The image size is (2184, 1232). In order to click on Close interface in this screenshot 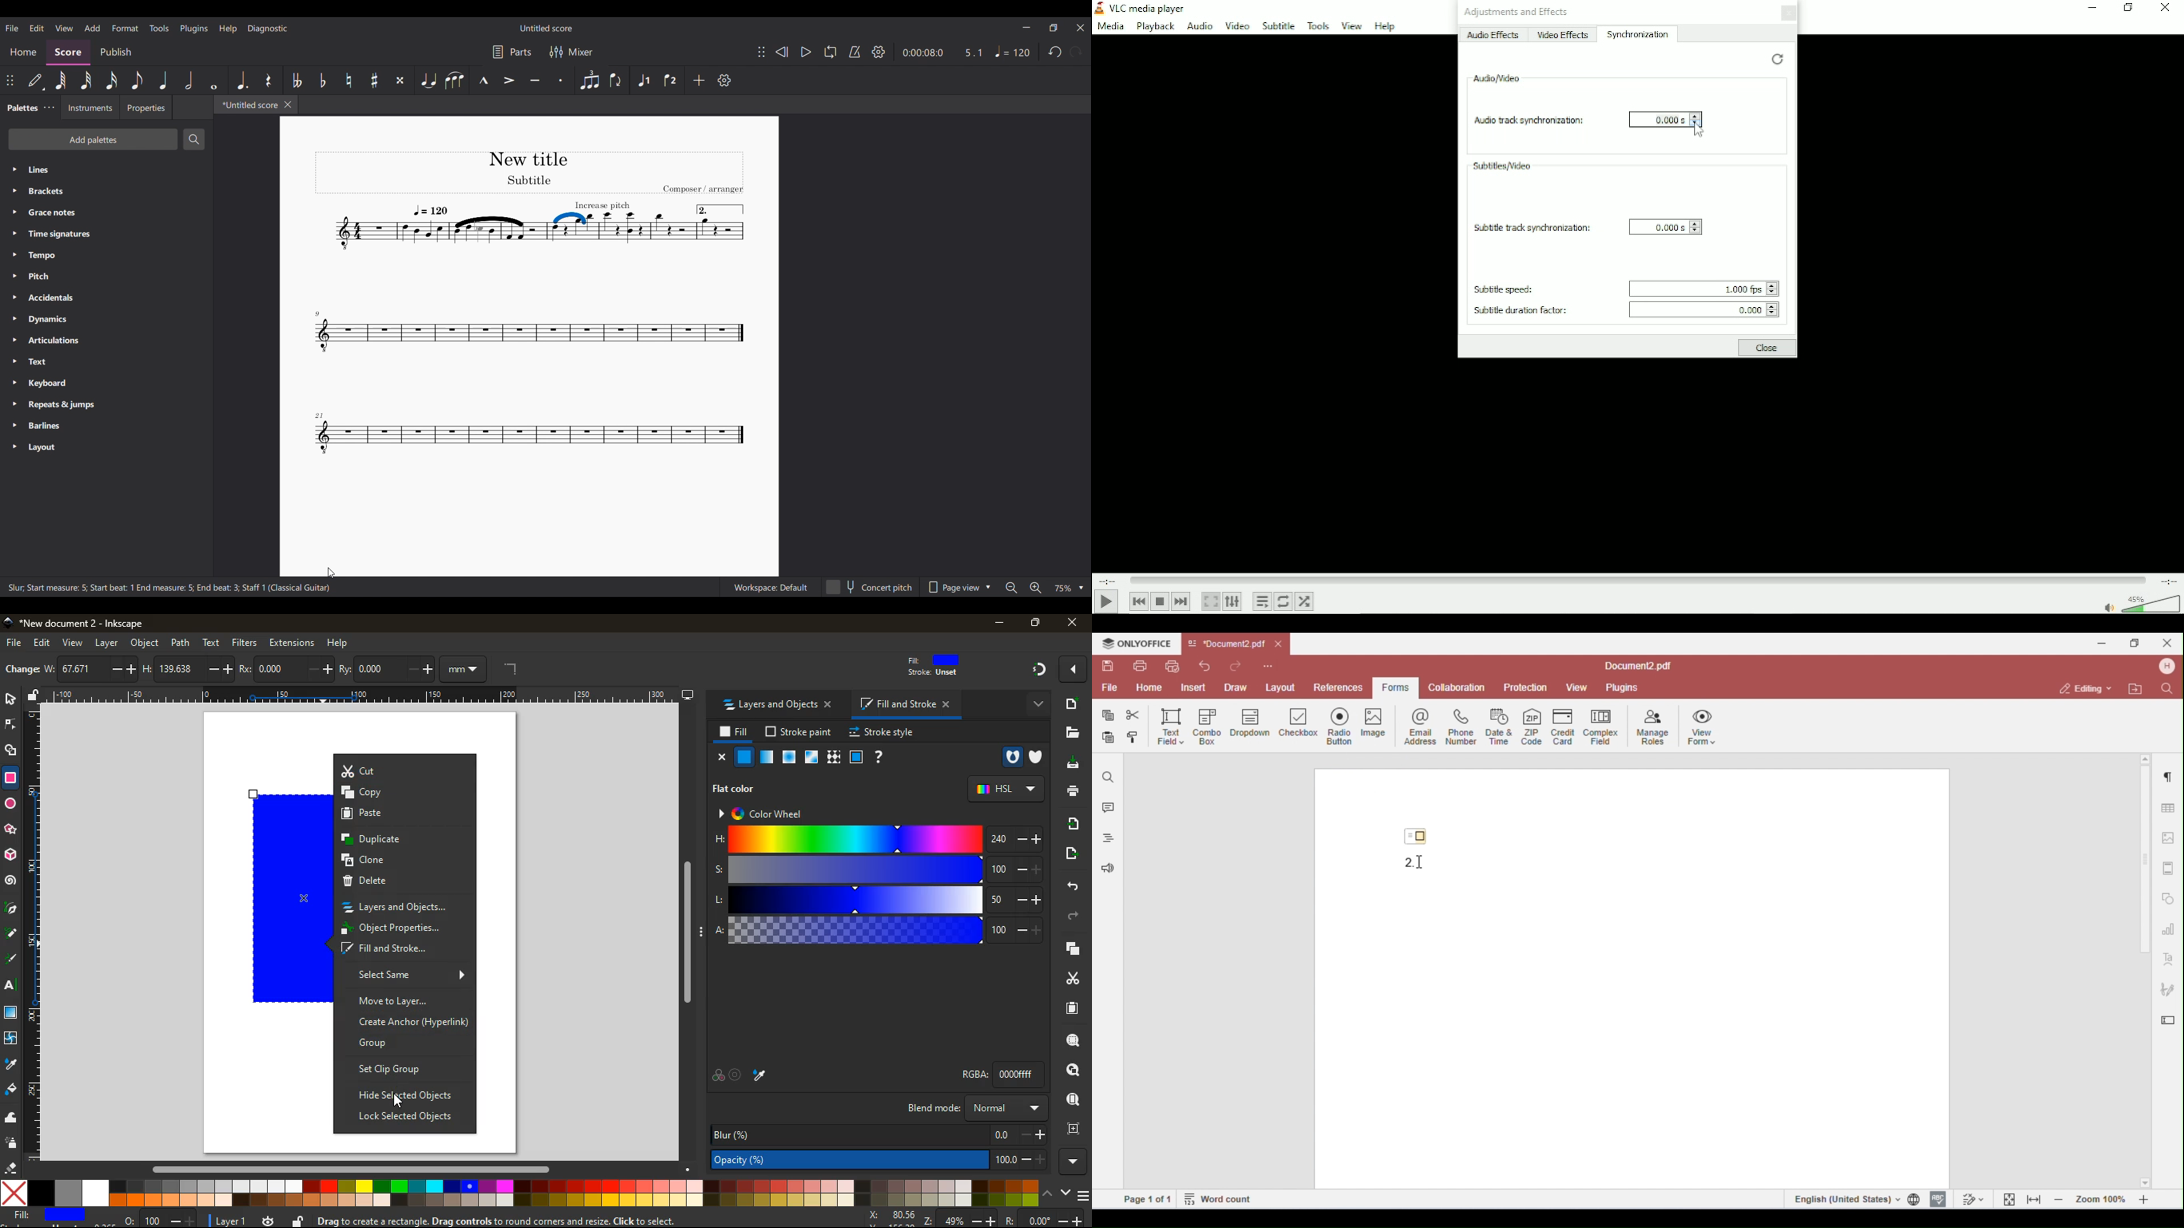, I will do `click(1081, 28)`.